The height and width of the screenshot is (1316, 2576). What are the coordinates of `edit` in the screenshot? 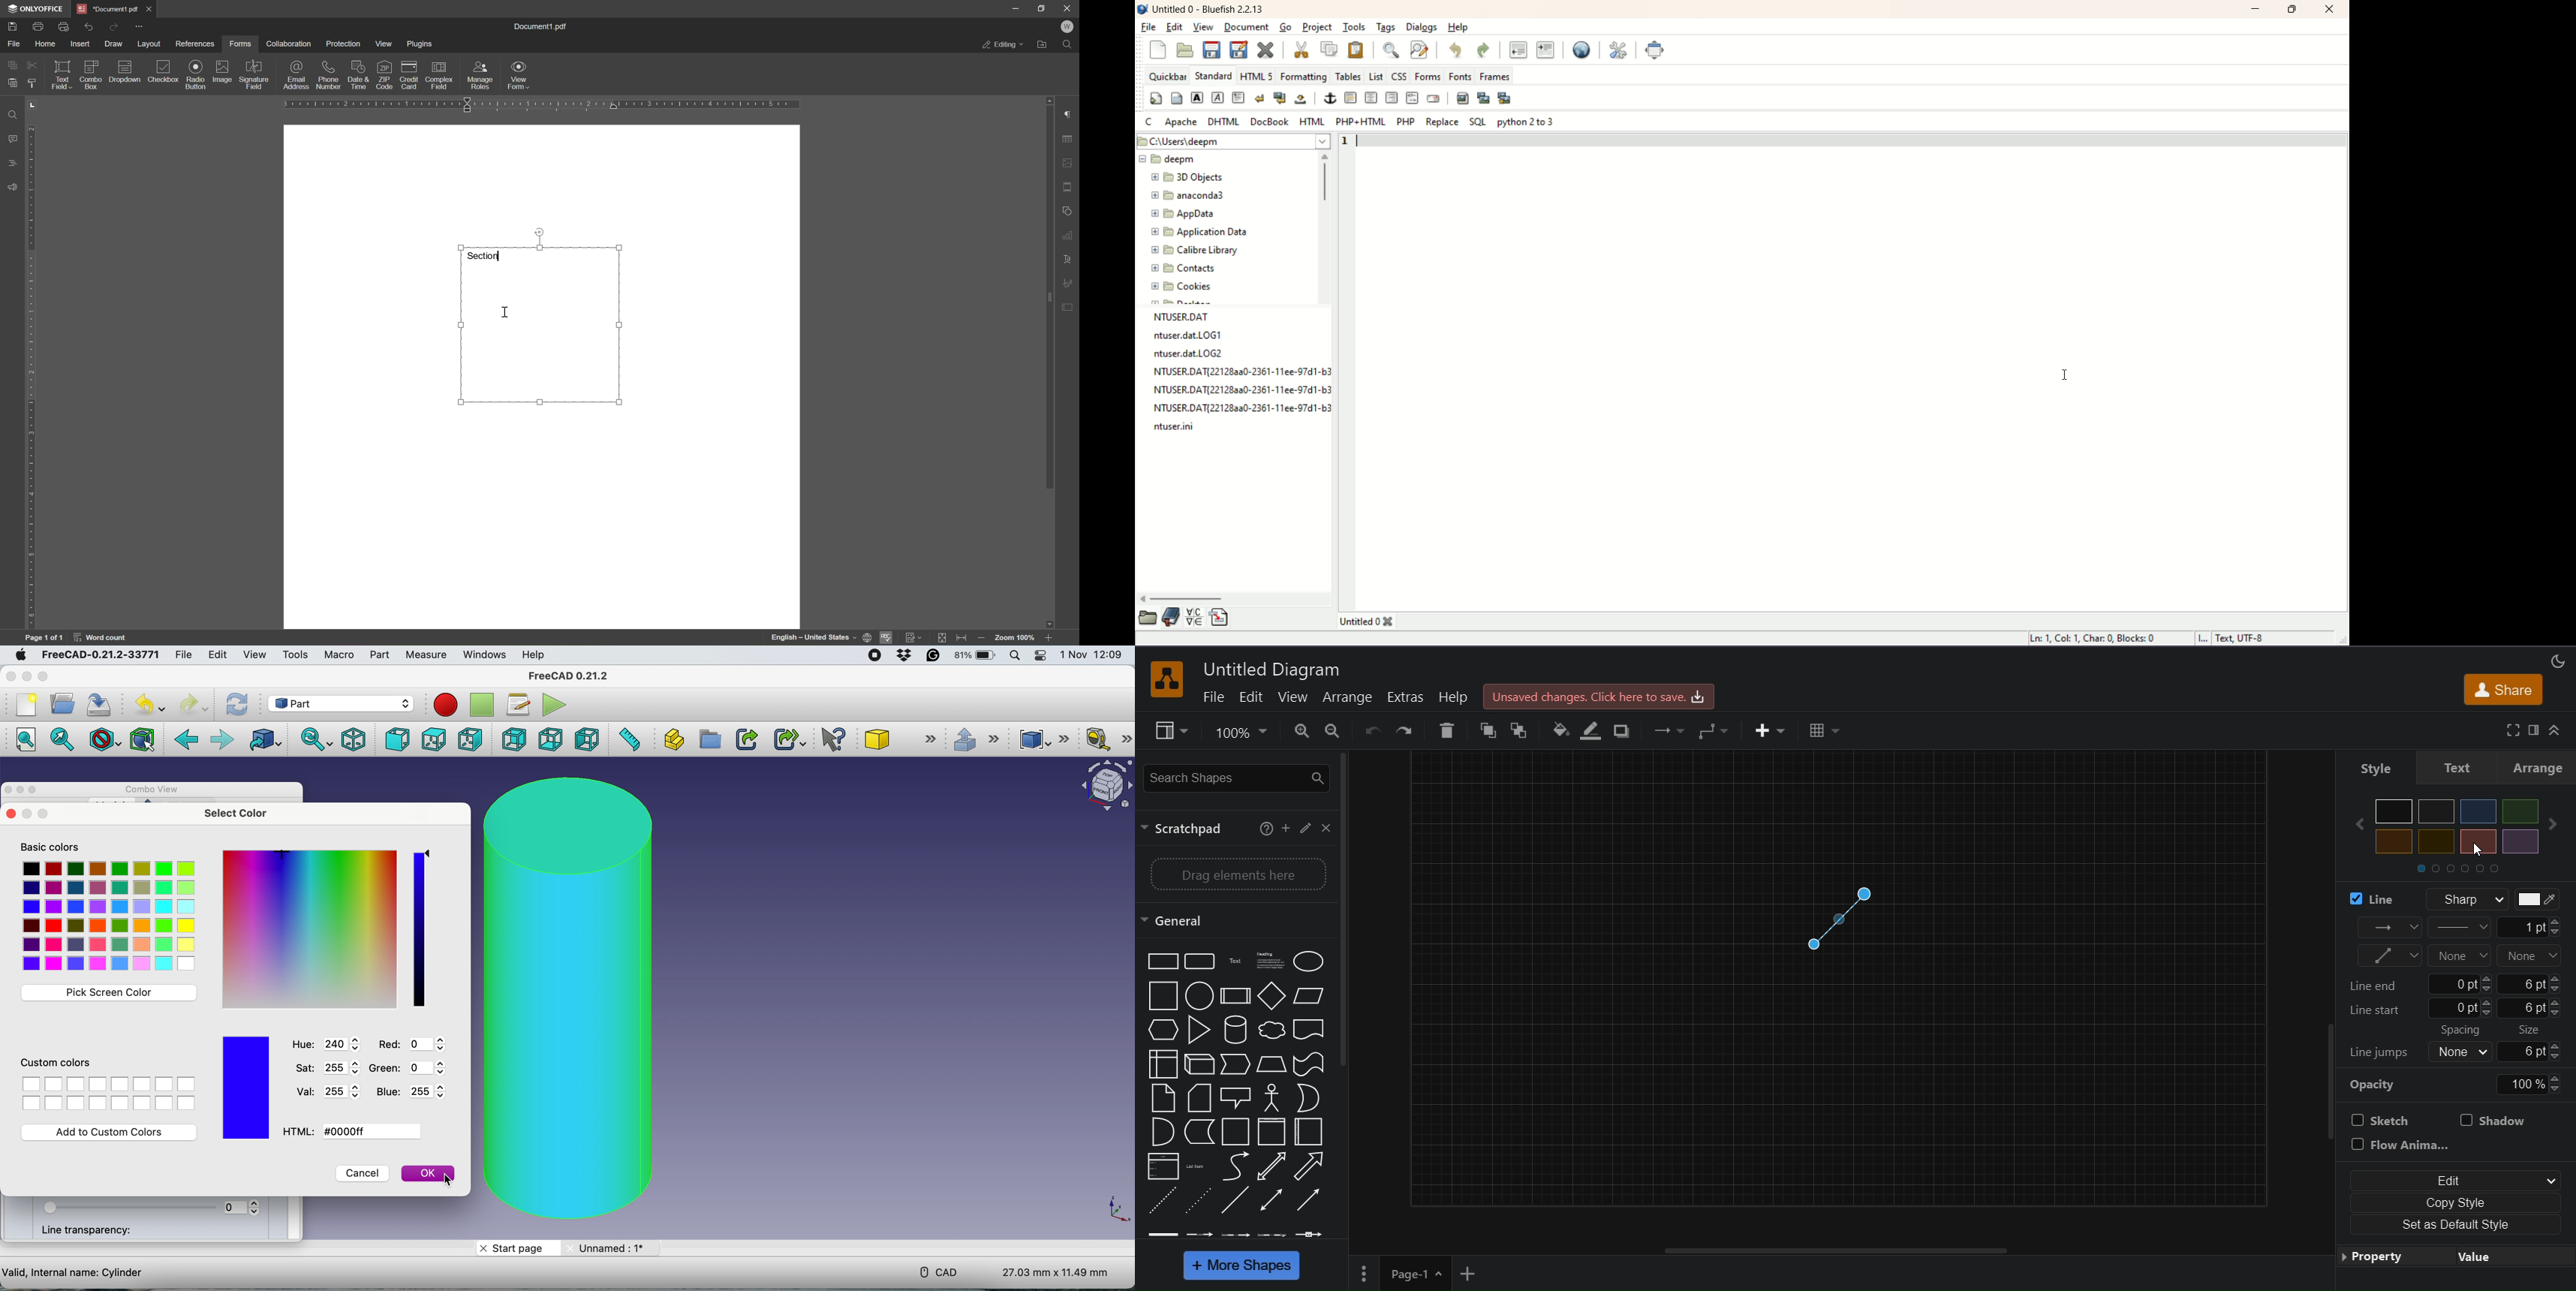 It's located at (2452, 1180).